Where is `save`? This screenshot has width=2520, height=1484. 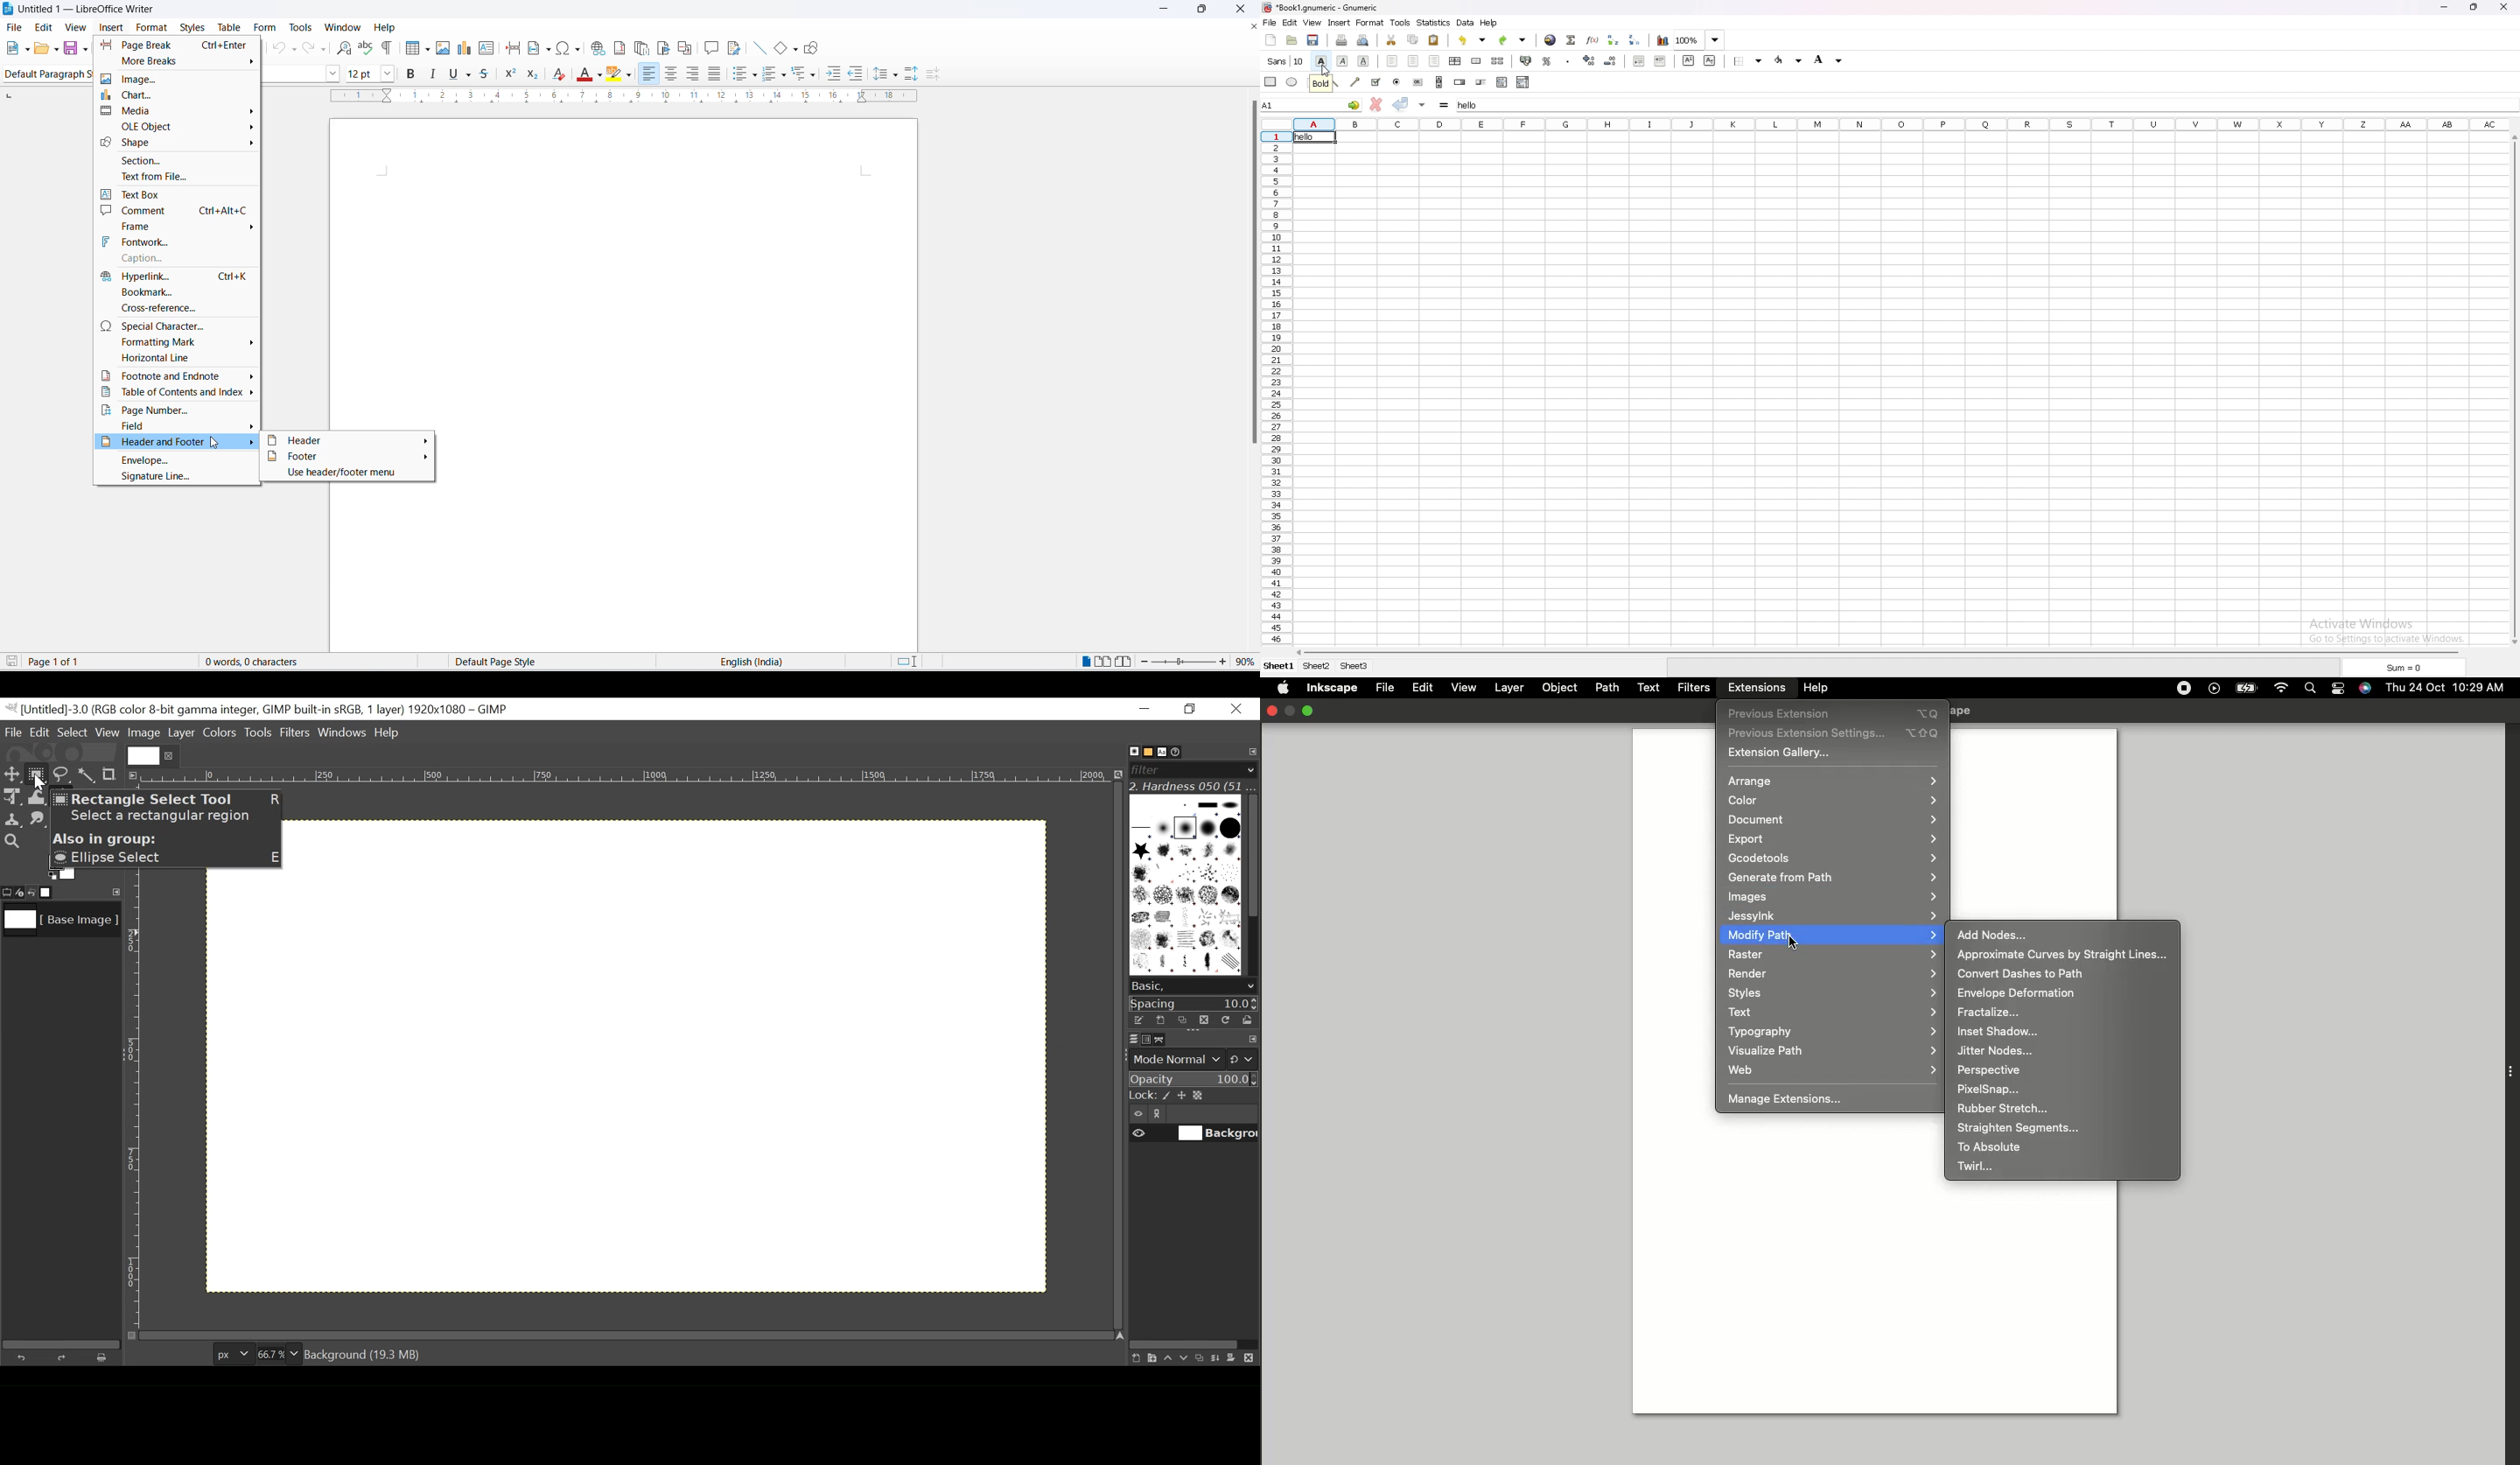
save is located at coordinates (72, 49).